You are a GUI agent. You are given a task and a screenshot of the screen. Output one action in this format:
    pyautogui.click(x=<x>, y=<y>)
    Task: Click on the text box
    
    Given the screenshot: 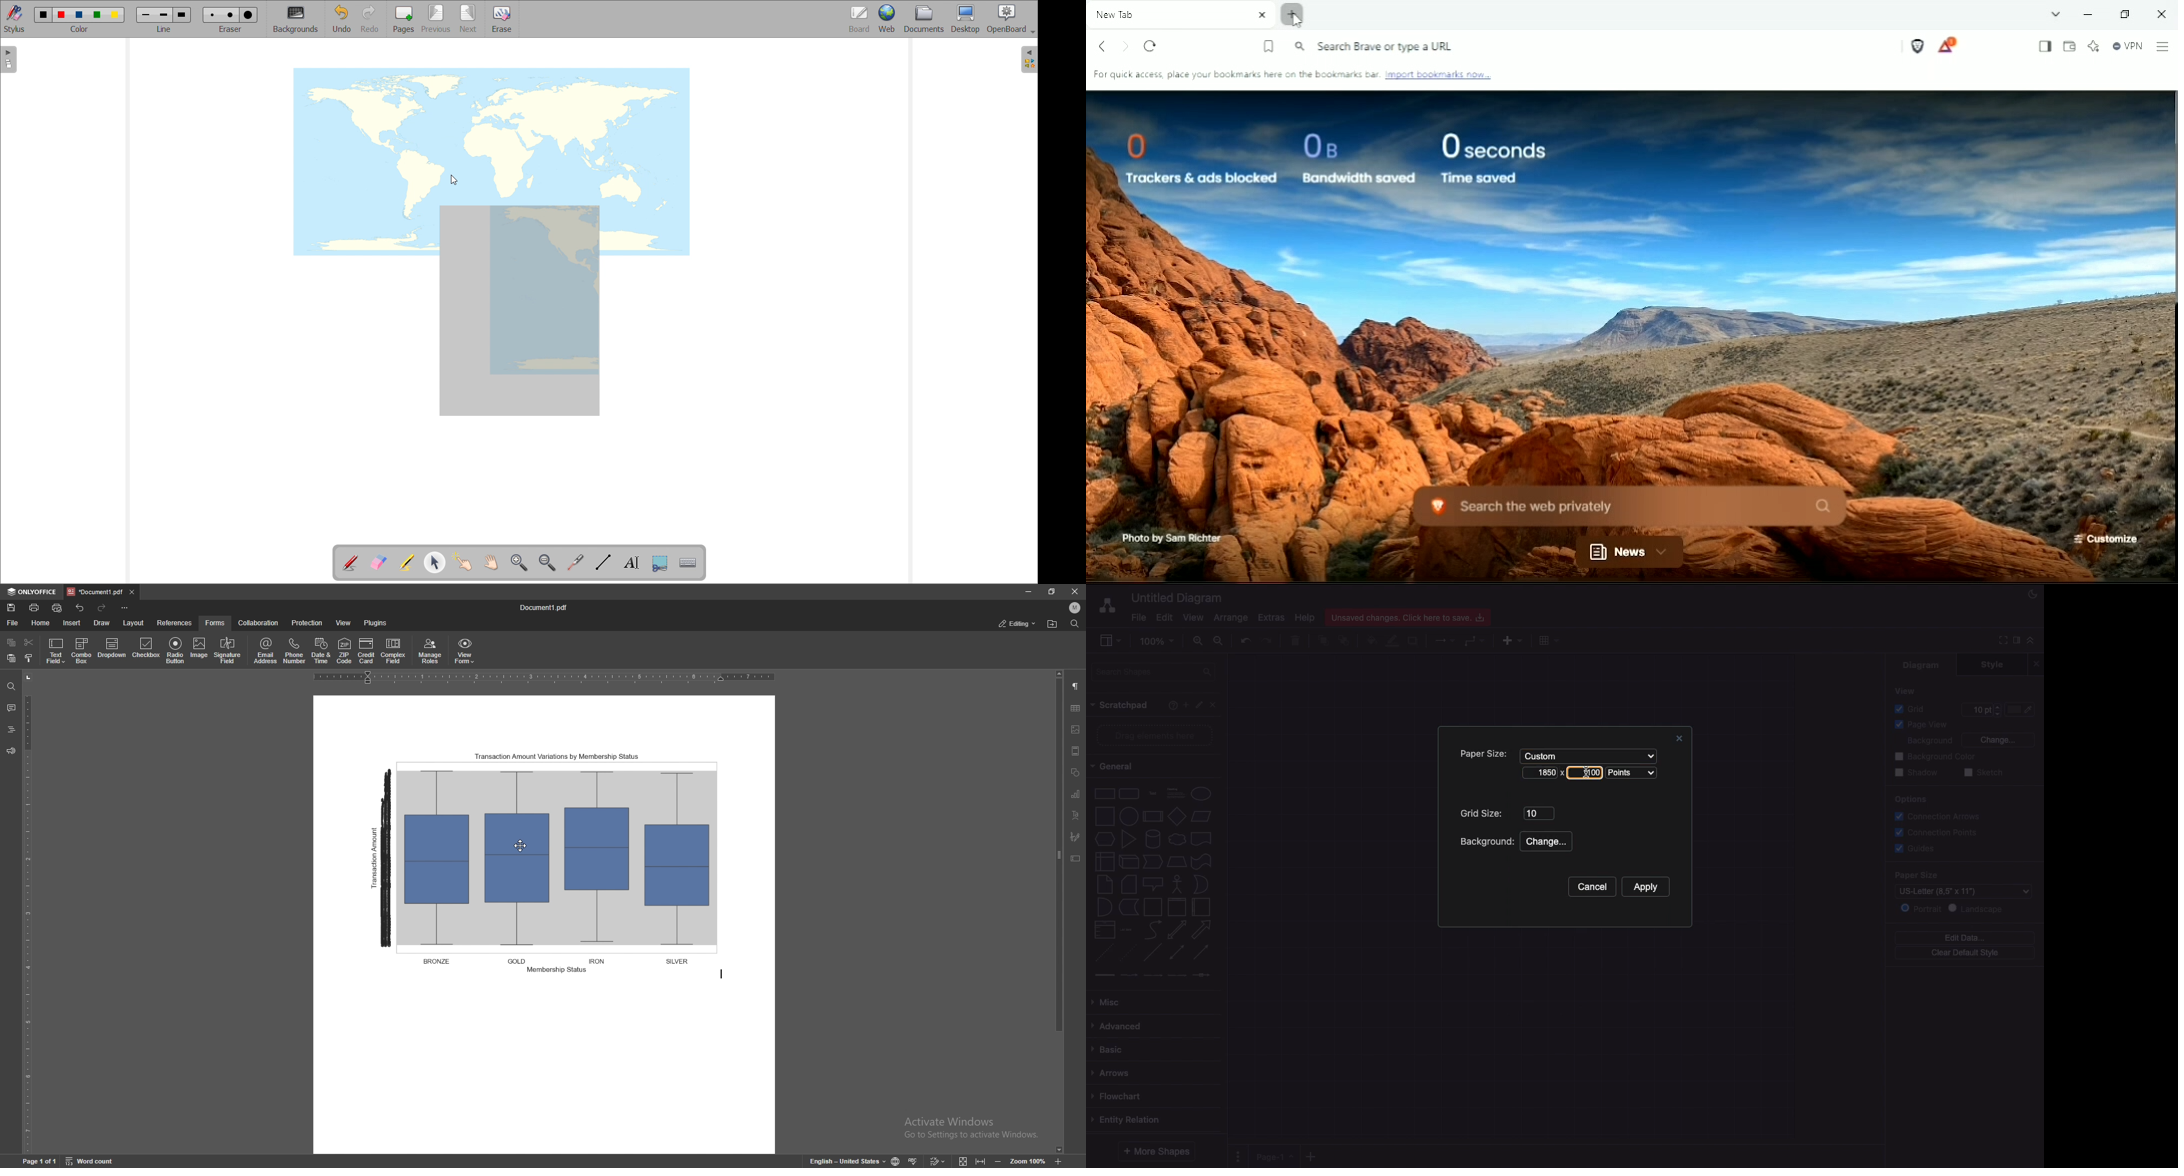 What is the action you would take?
    pyautogui.click(x=1076, y=858)
    